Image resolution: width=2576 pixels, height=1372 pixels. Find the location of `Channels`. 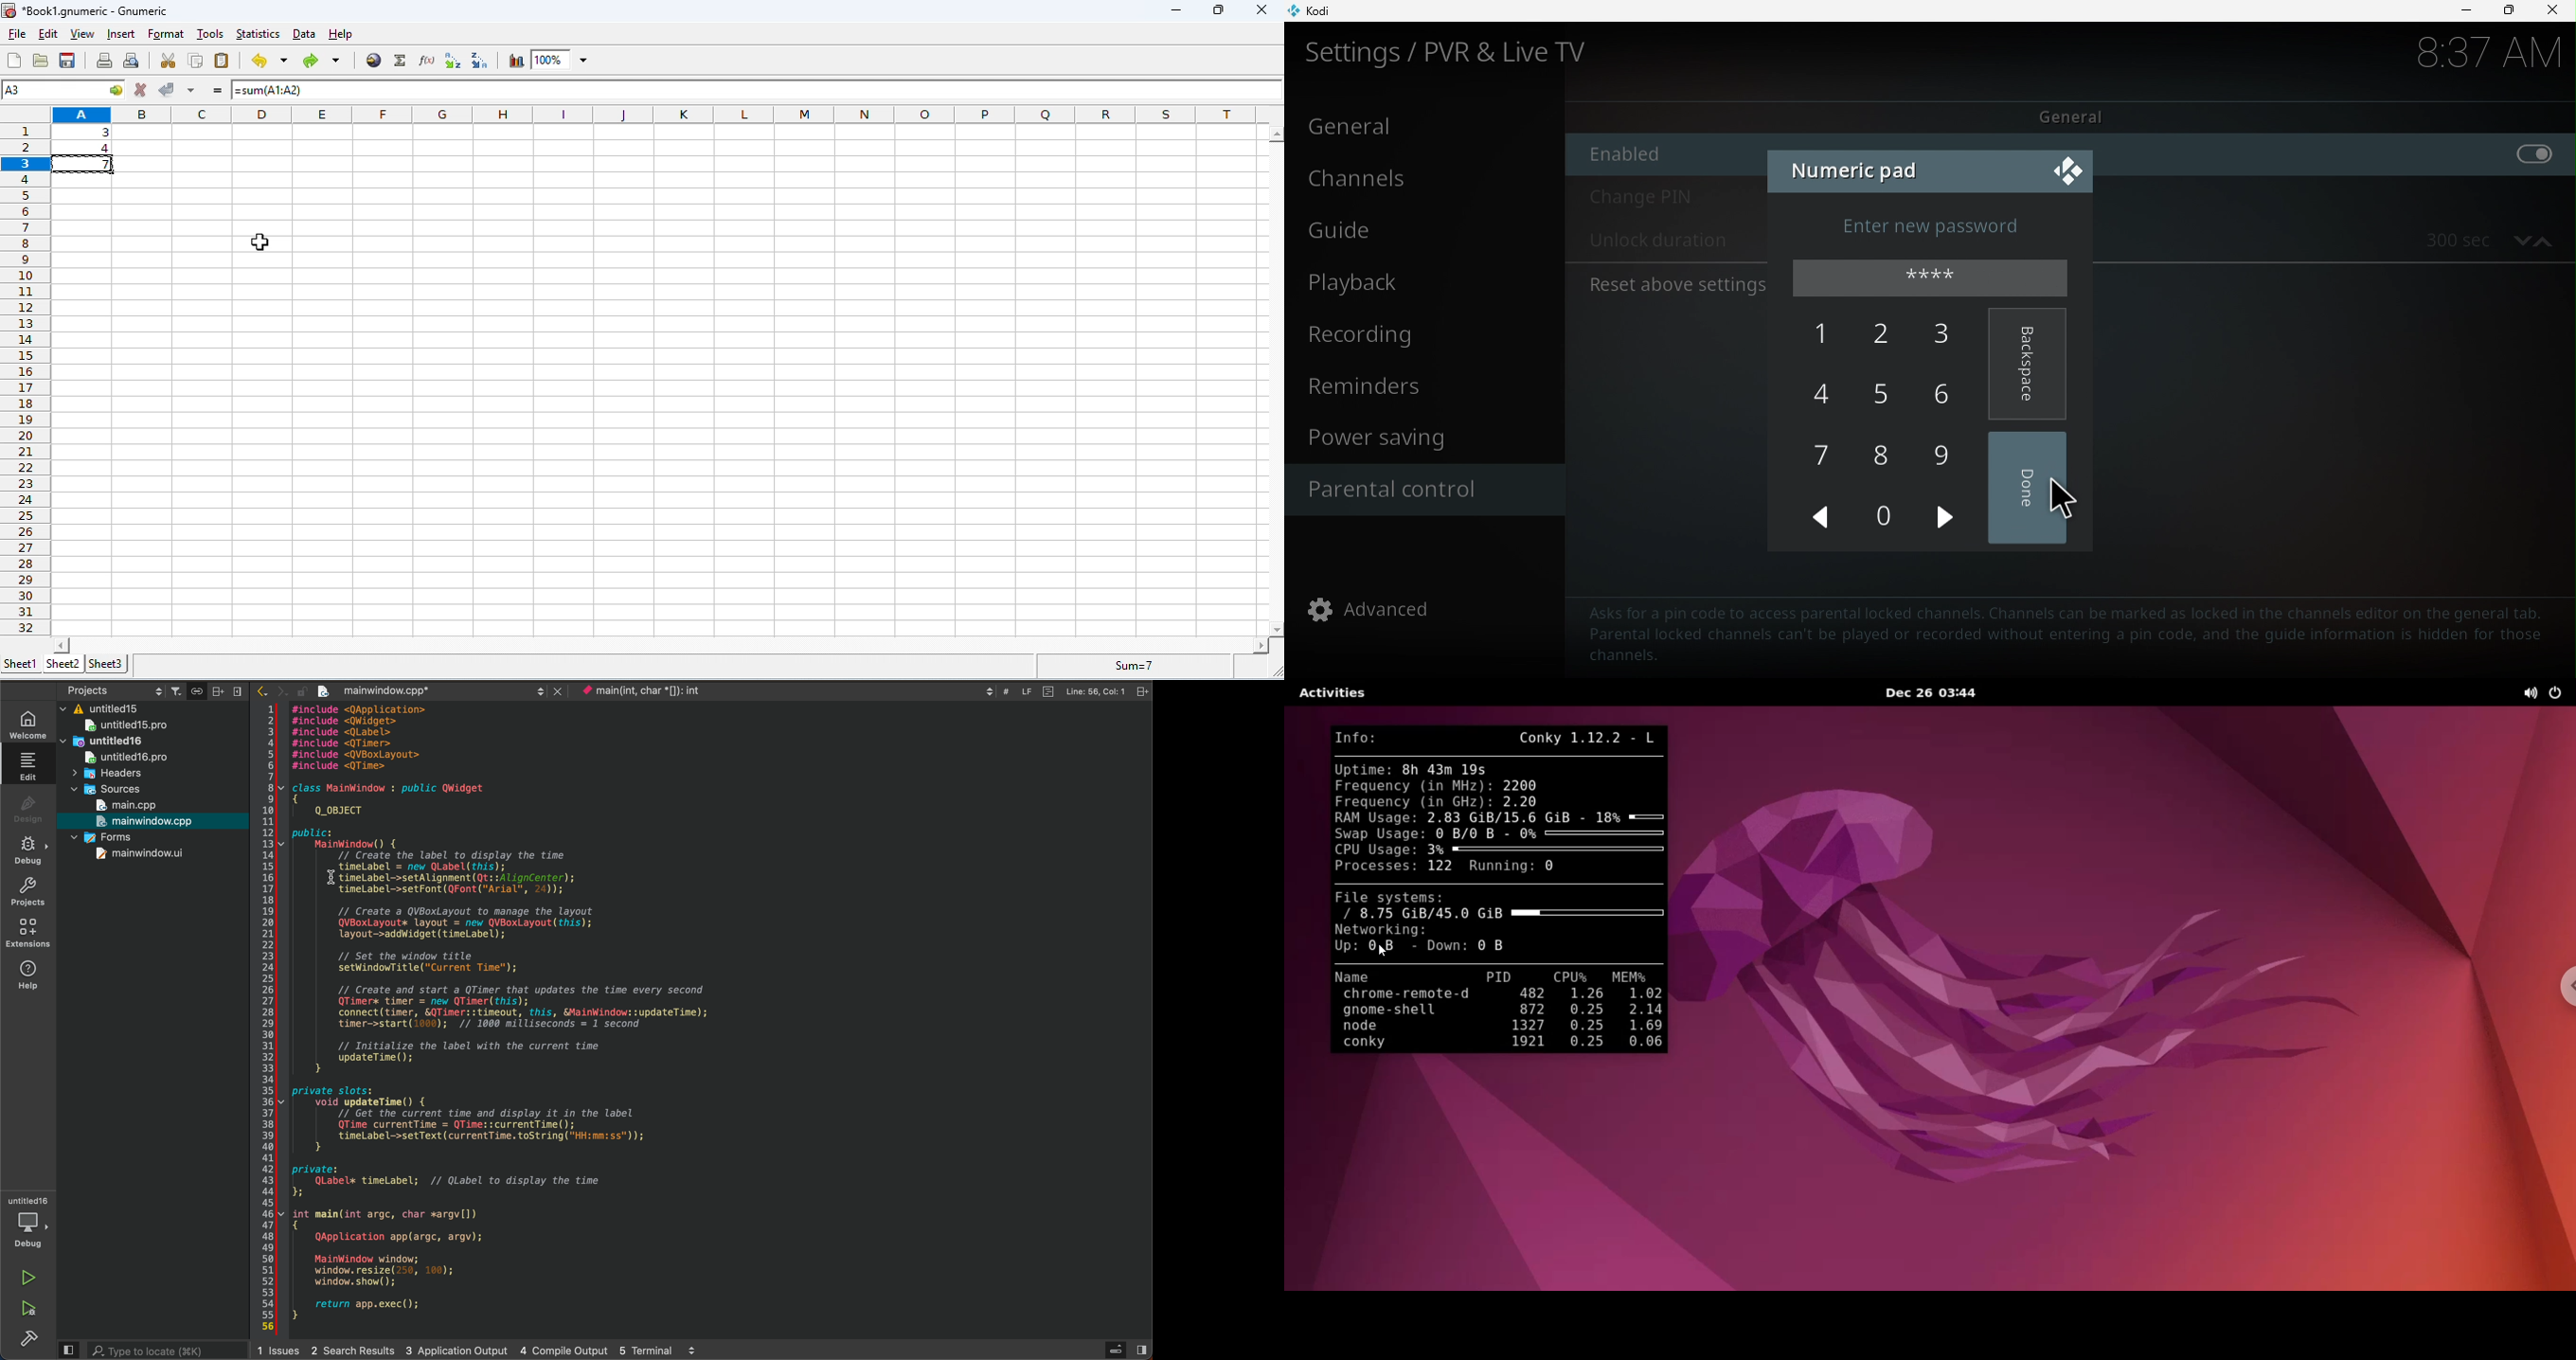

Channels is located at coordinates (1418, 177).